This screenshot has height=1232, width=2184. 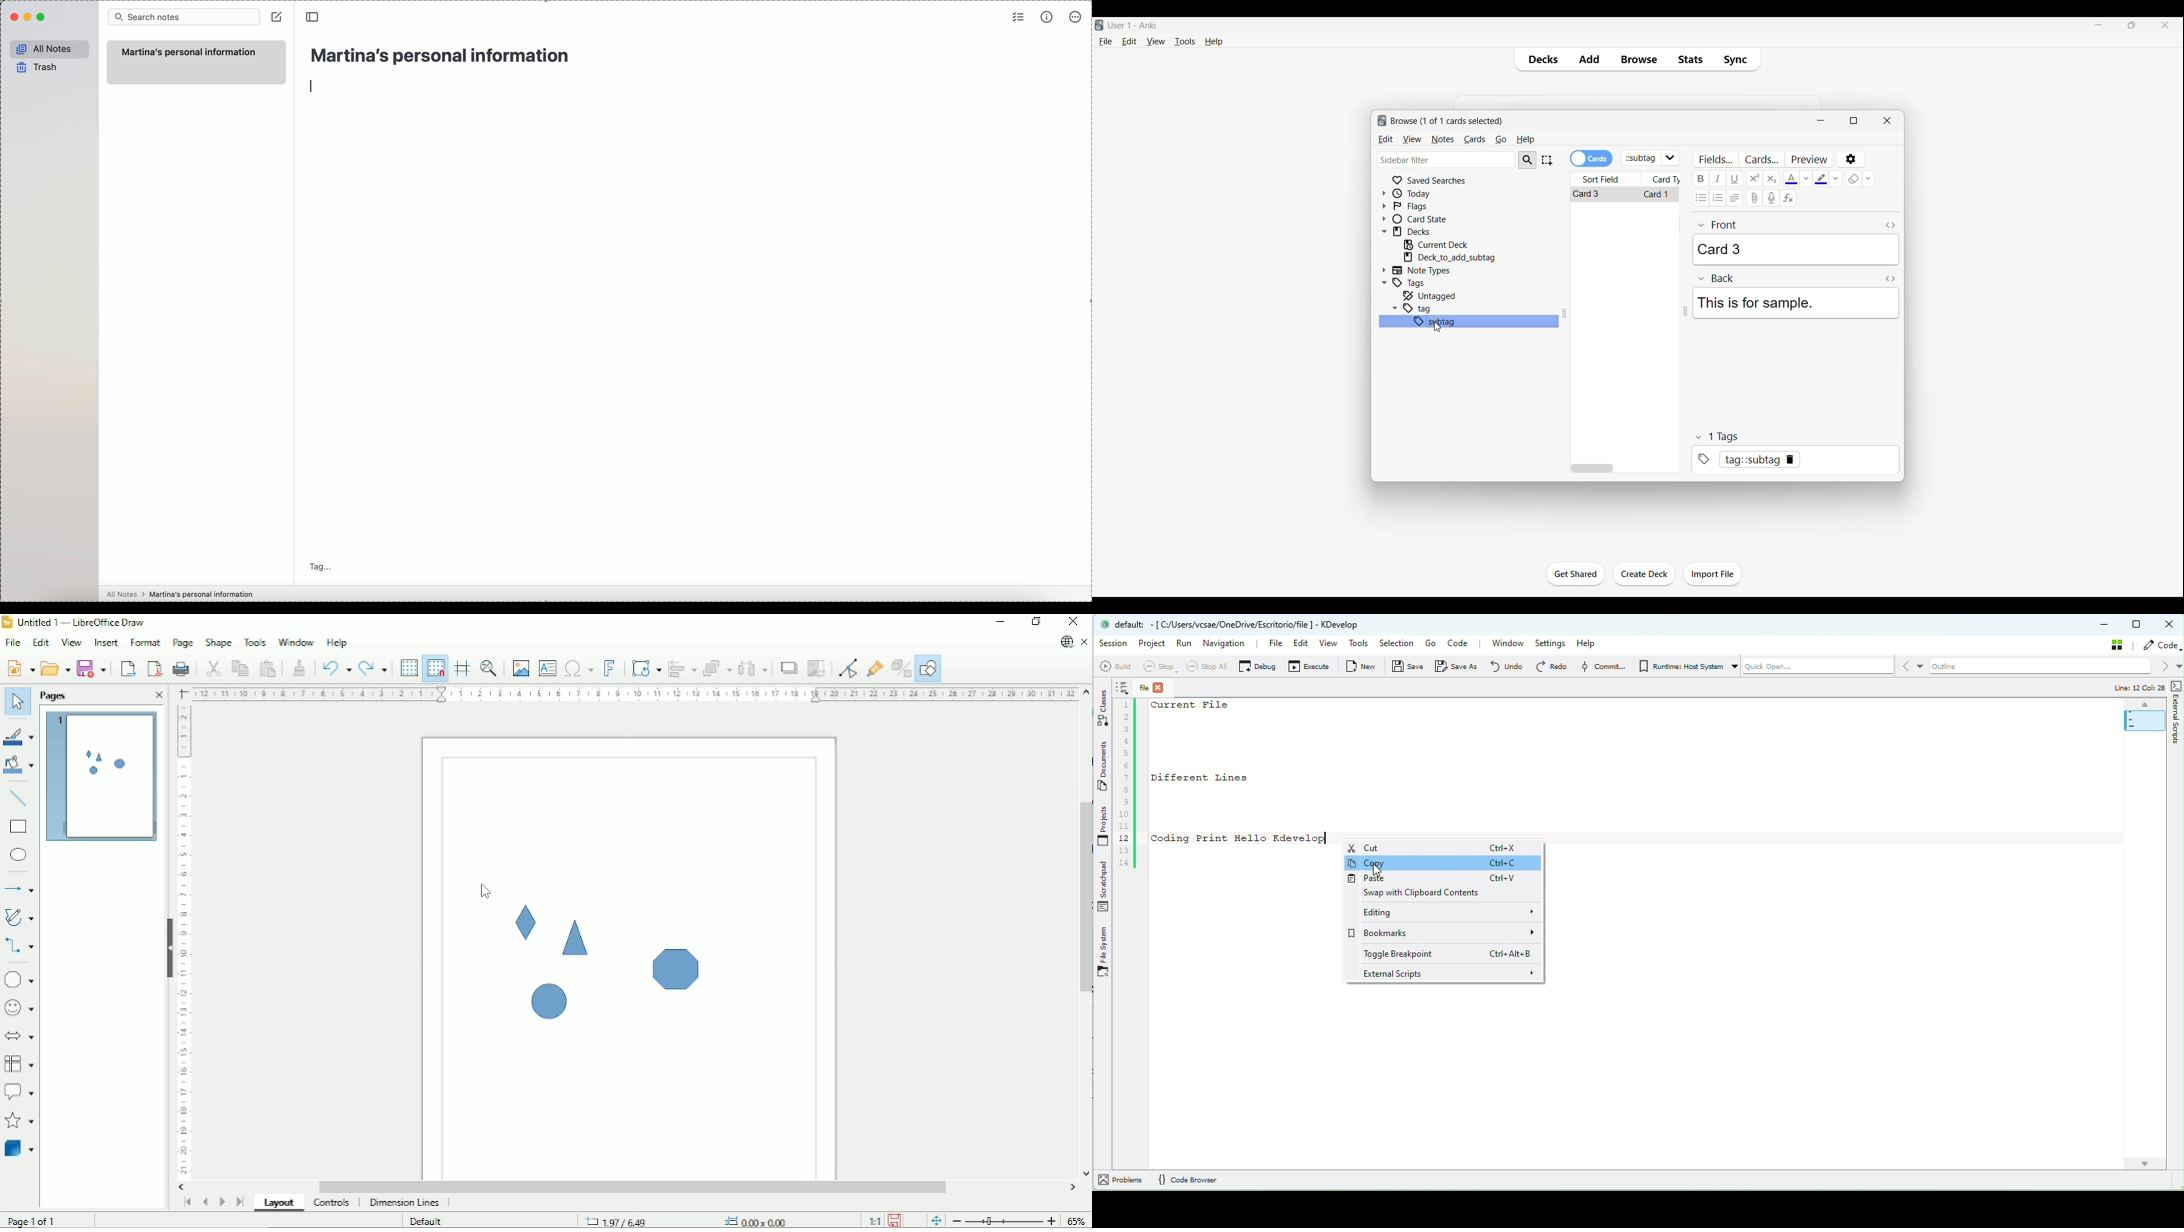 I want to click on Card type column, so click(x=1664, y=178).